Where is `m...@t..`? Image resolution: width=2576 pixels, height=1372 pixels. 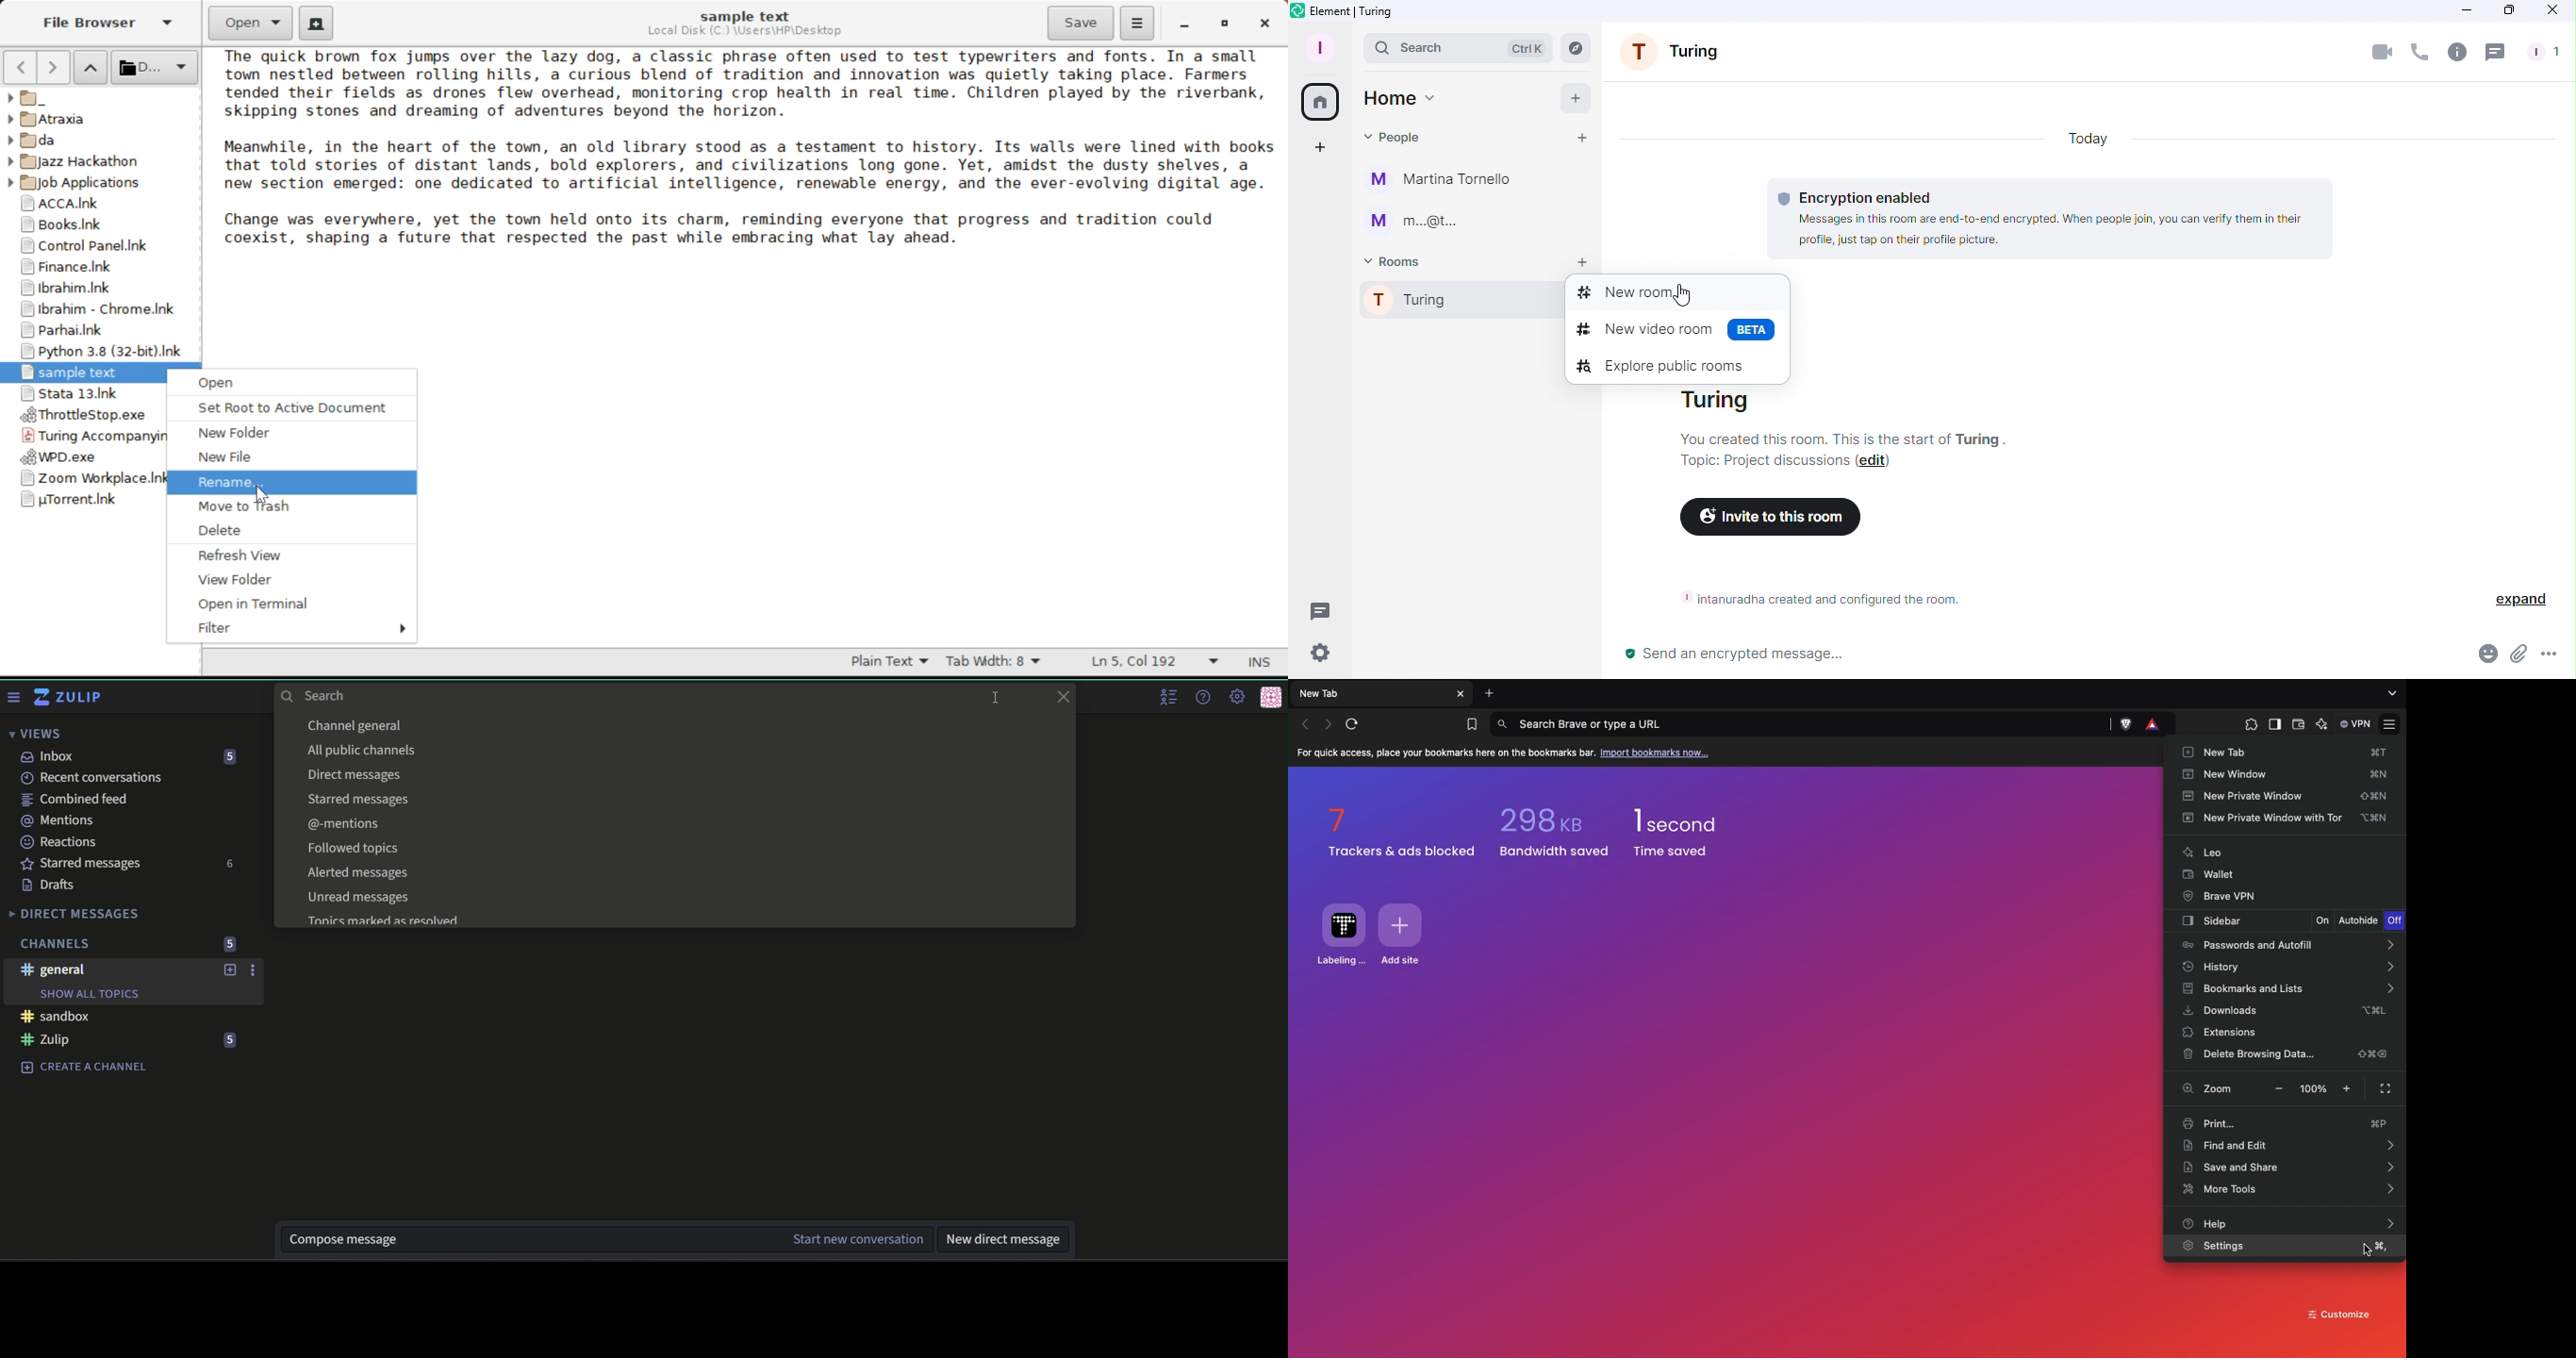 m...@t.. is located at coordinates (1411, 222).